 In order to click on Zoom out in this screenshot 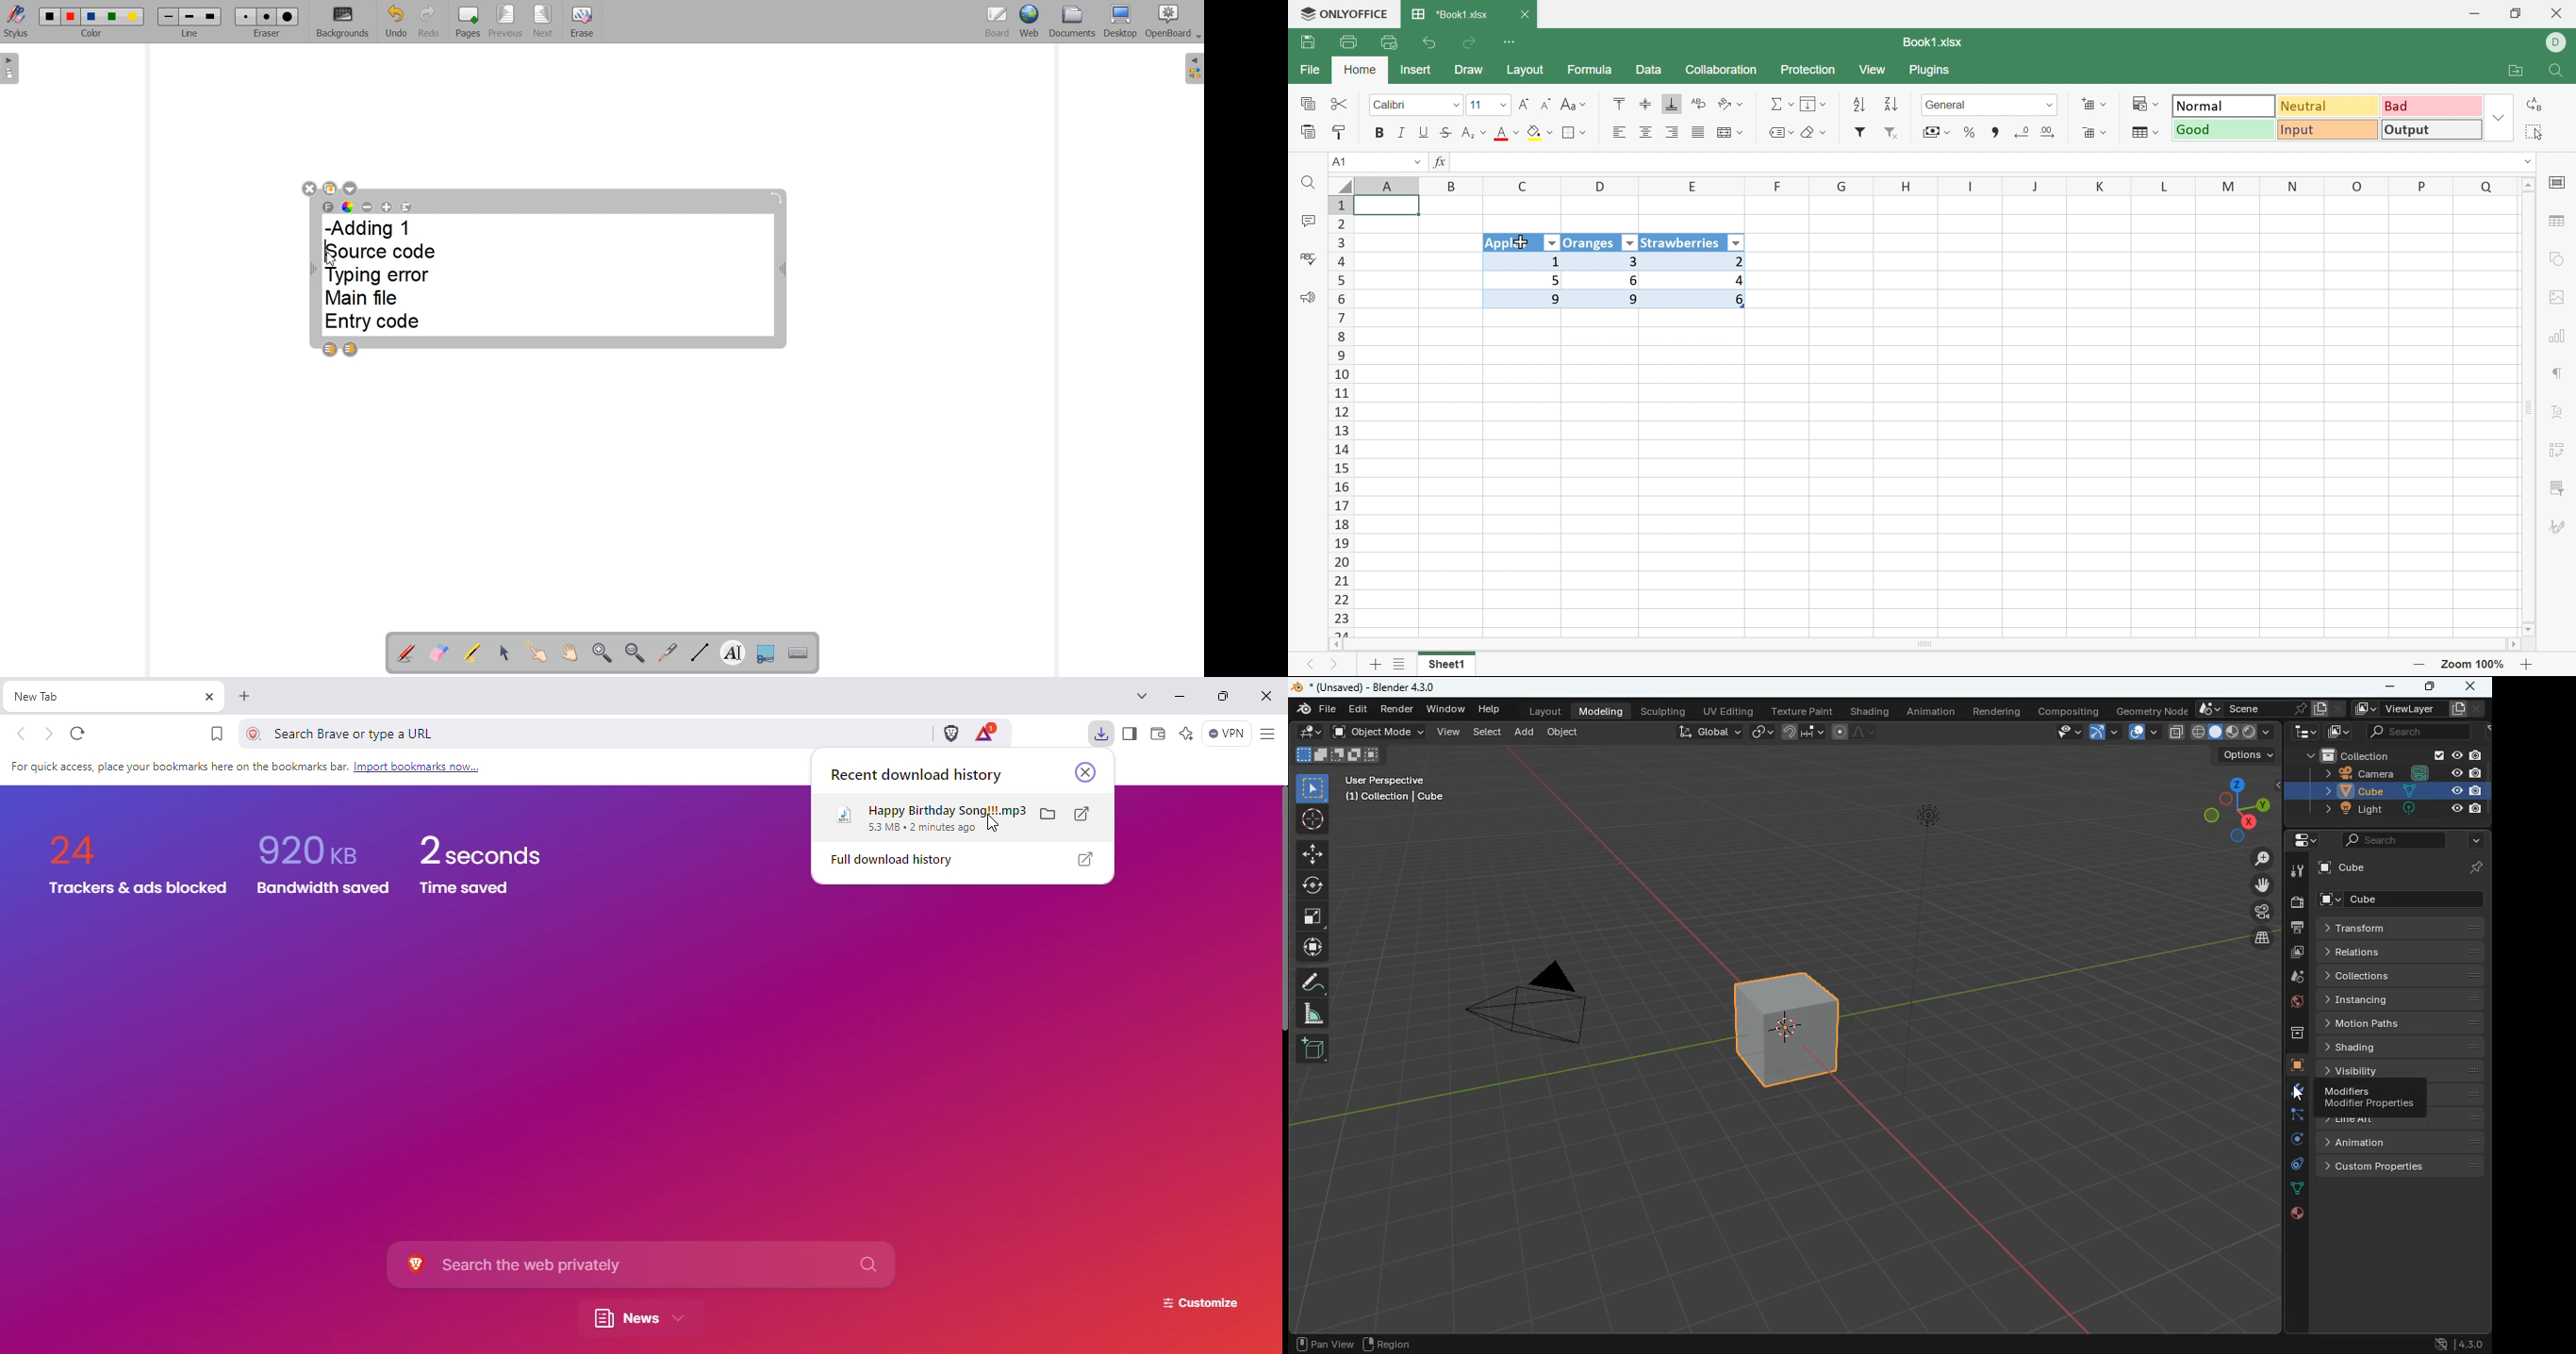, I will do `click(2420, 664)`.